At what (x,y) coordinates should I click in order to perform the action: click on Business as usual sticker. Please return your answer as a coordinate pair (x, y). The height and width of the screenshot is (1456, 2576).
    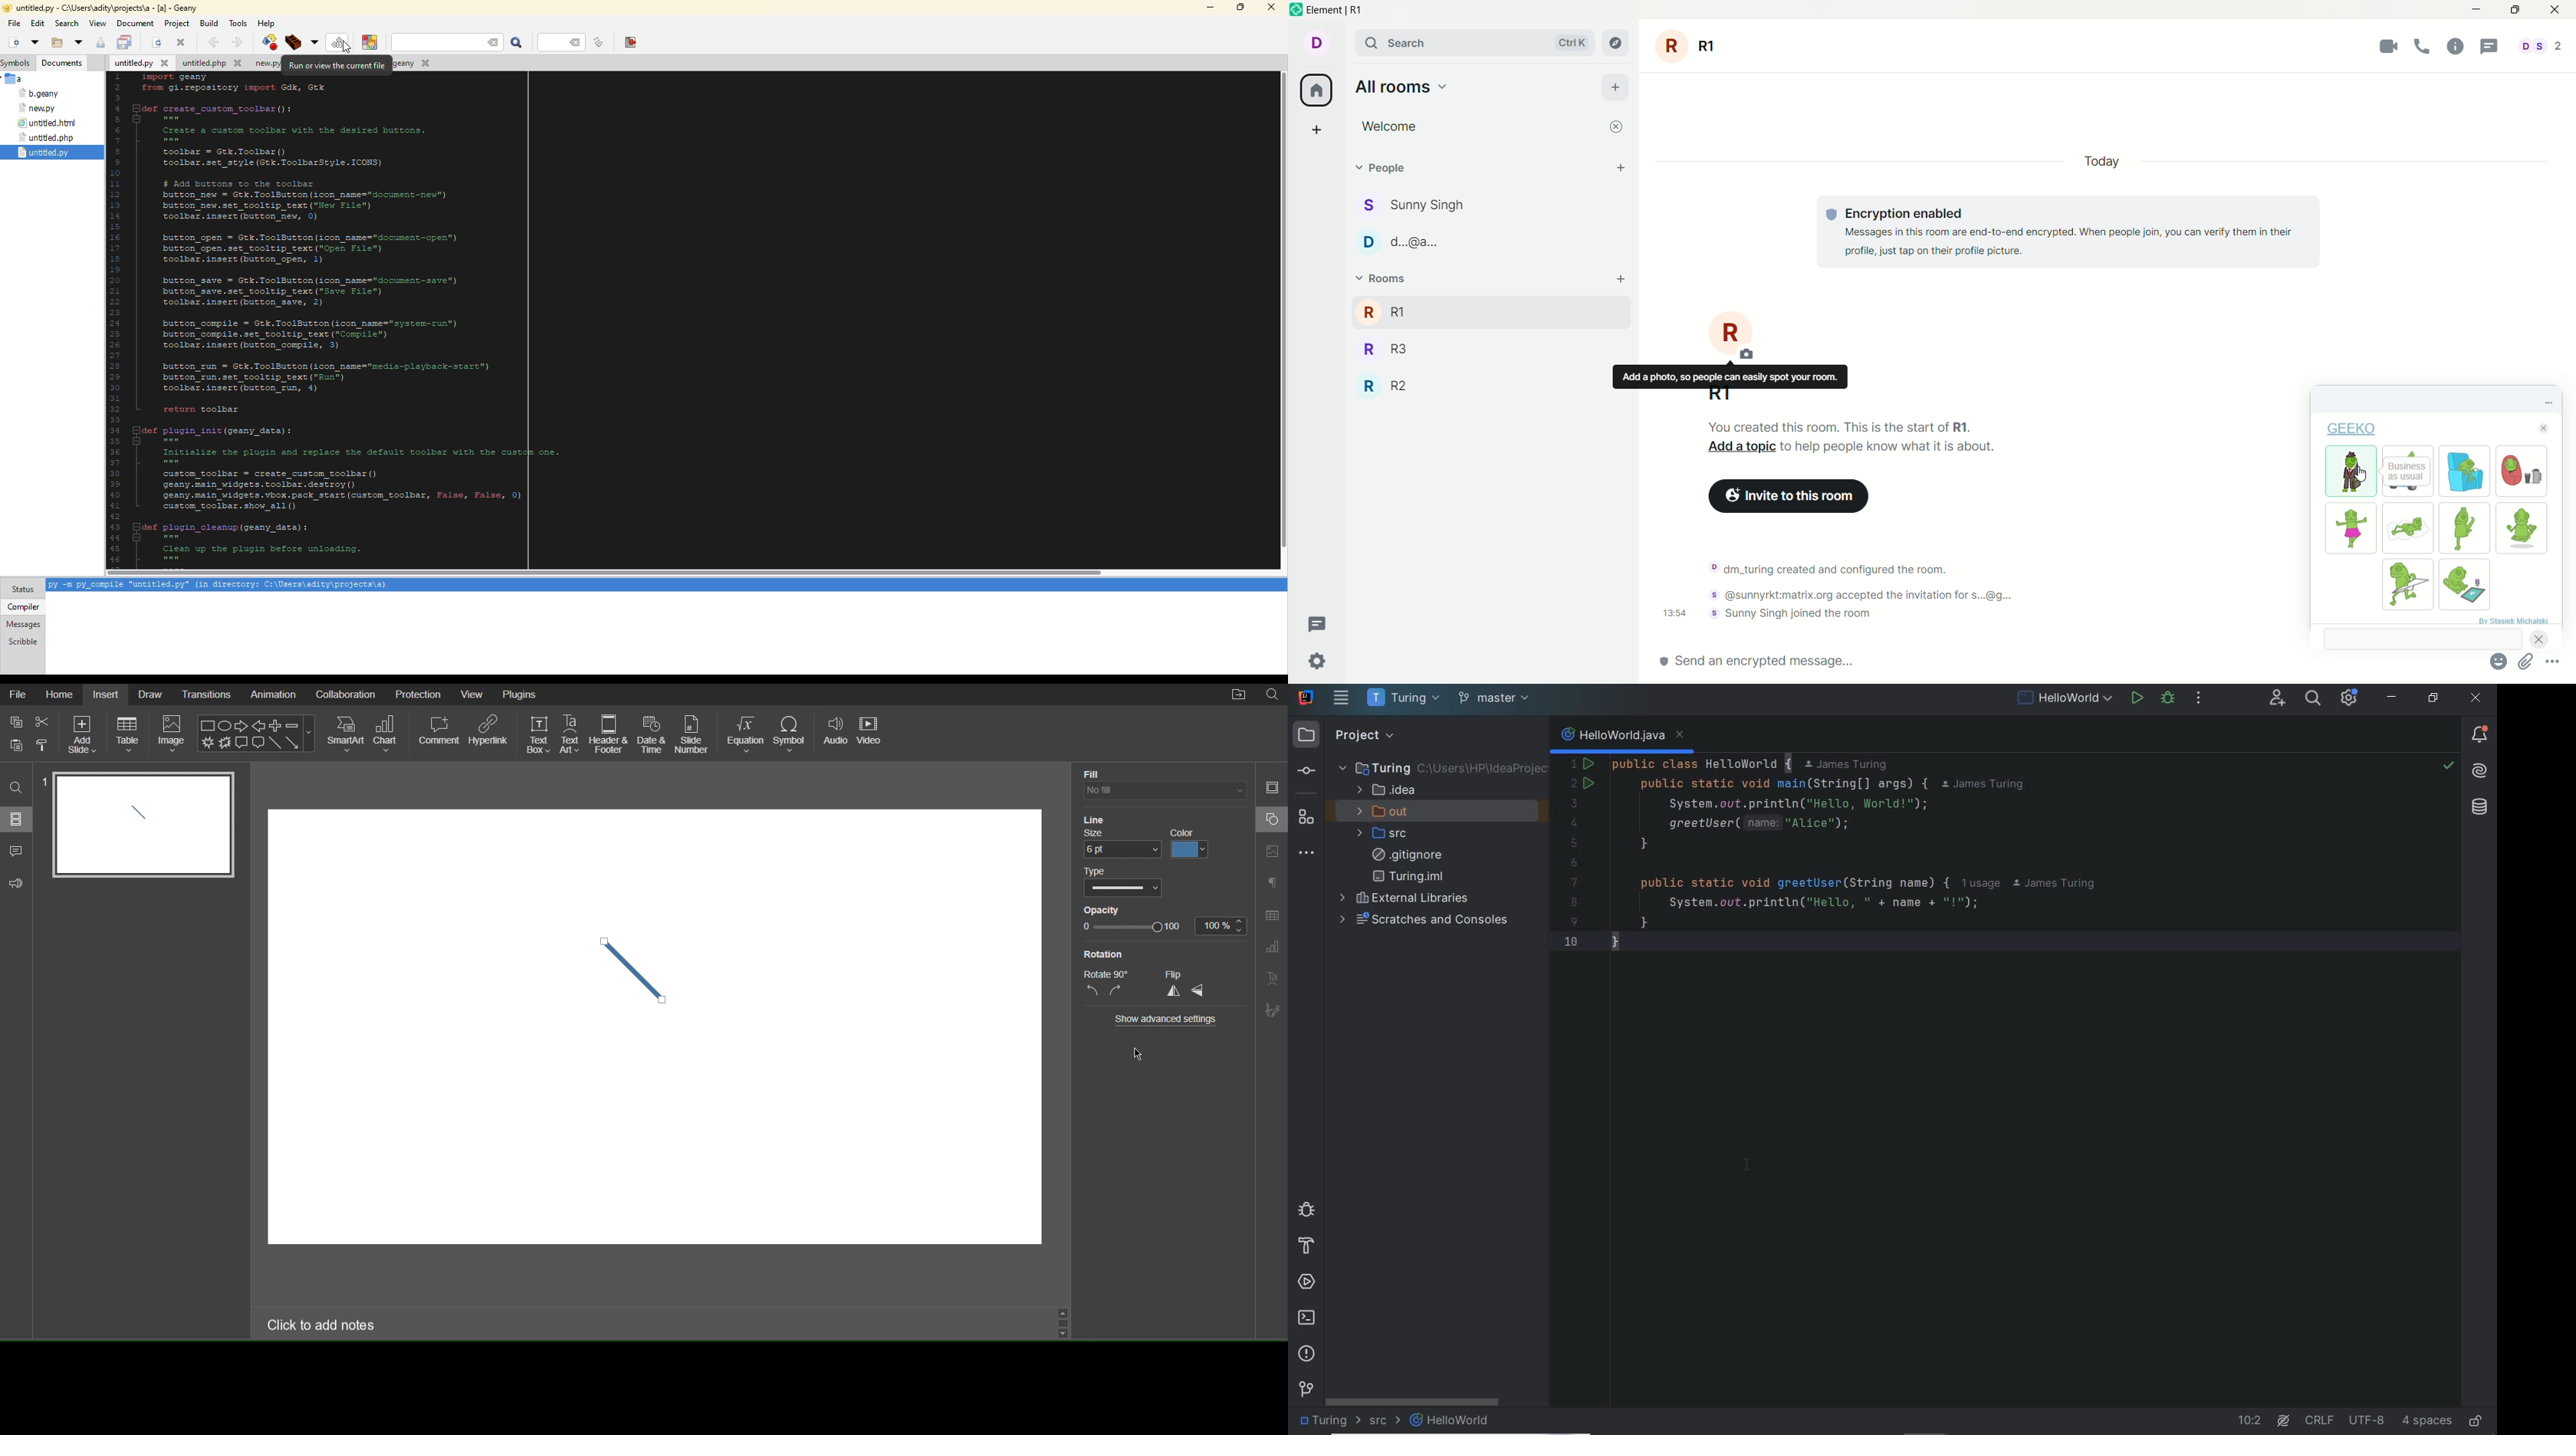
    Looking at the image, I should click on (2350, 471).